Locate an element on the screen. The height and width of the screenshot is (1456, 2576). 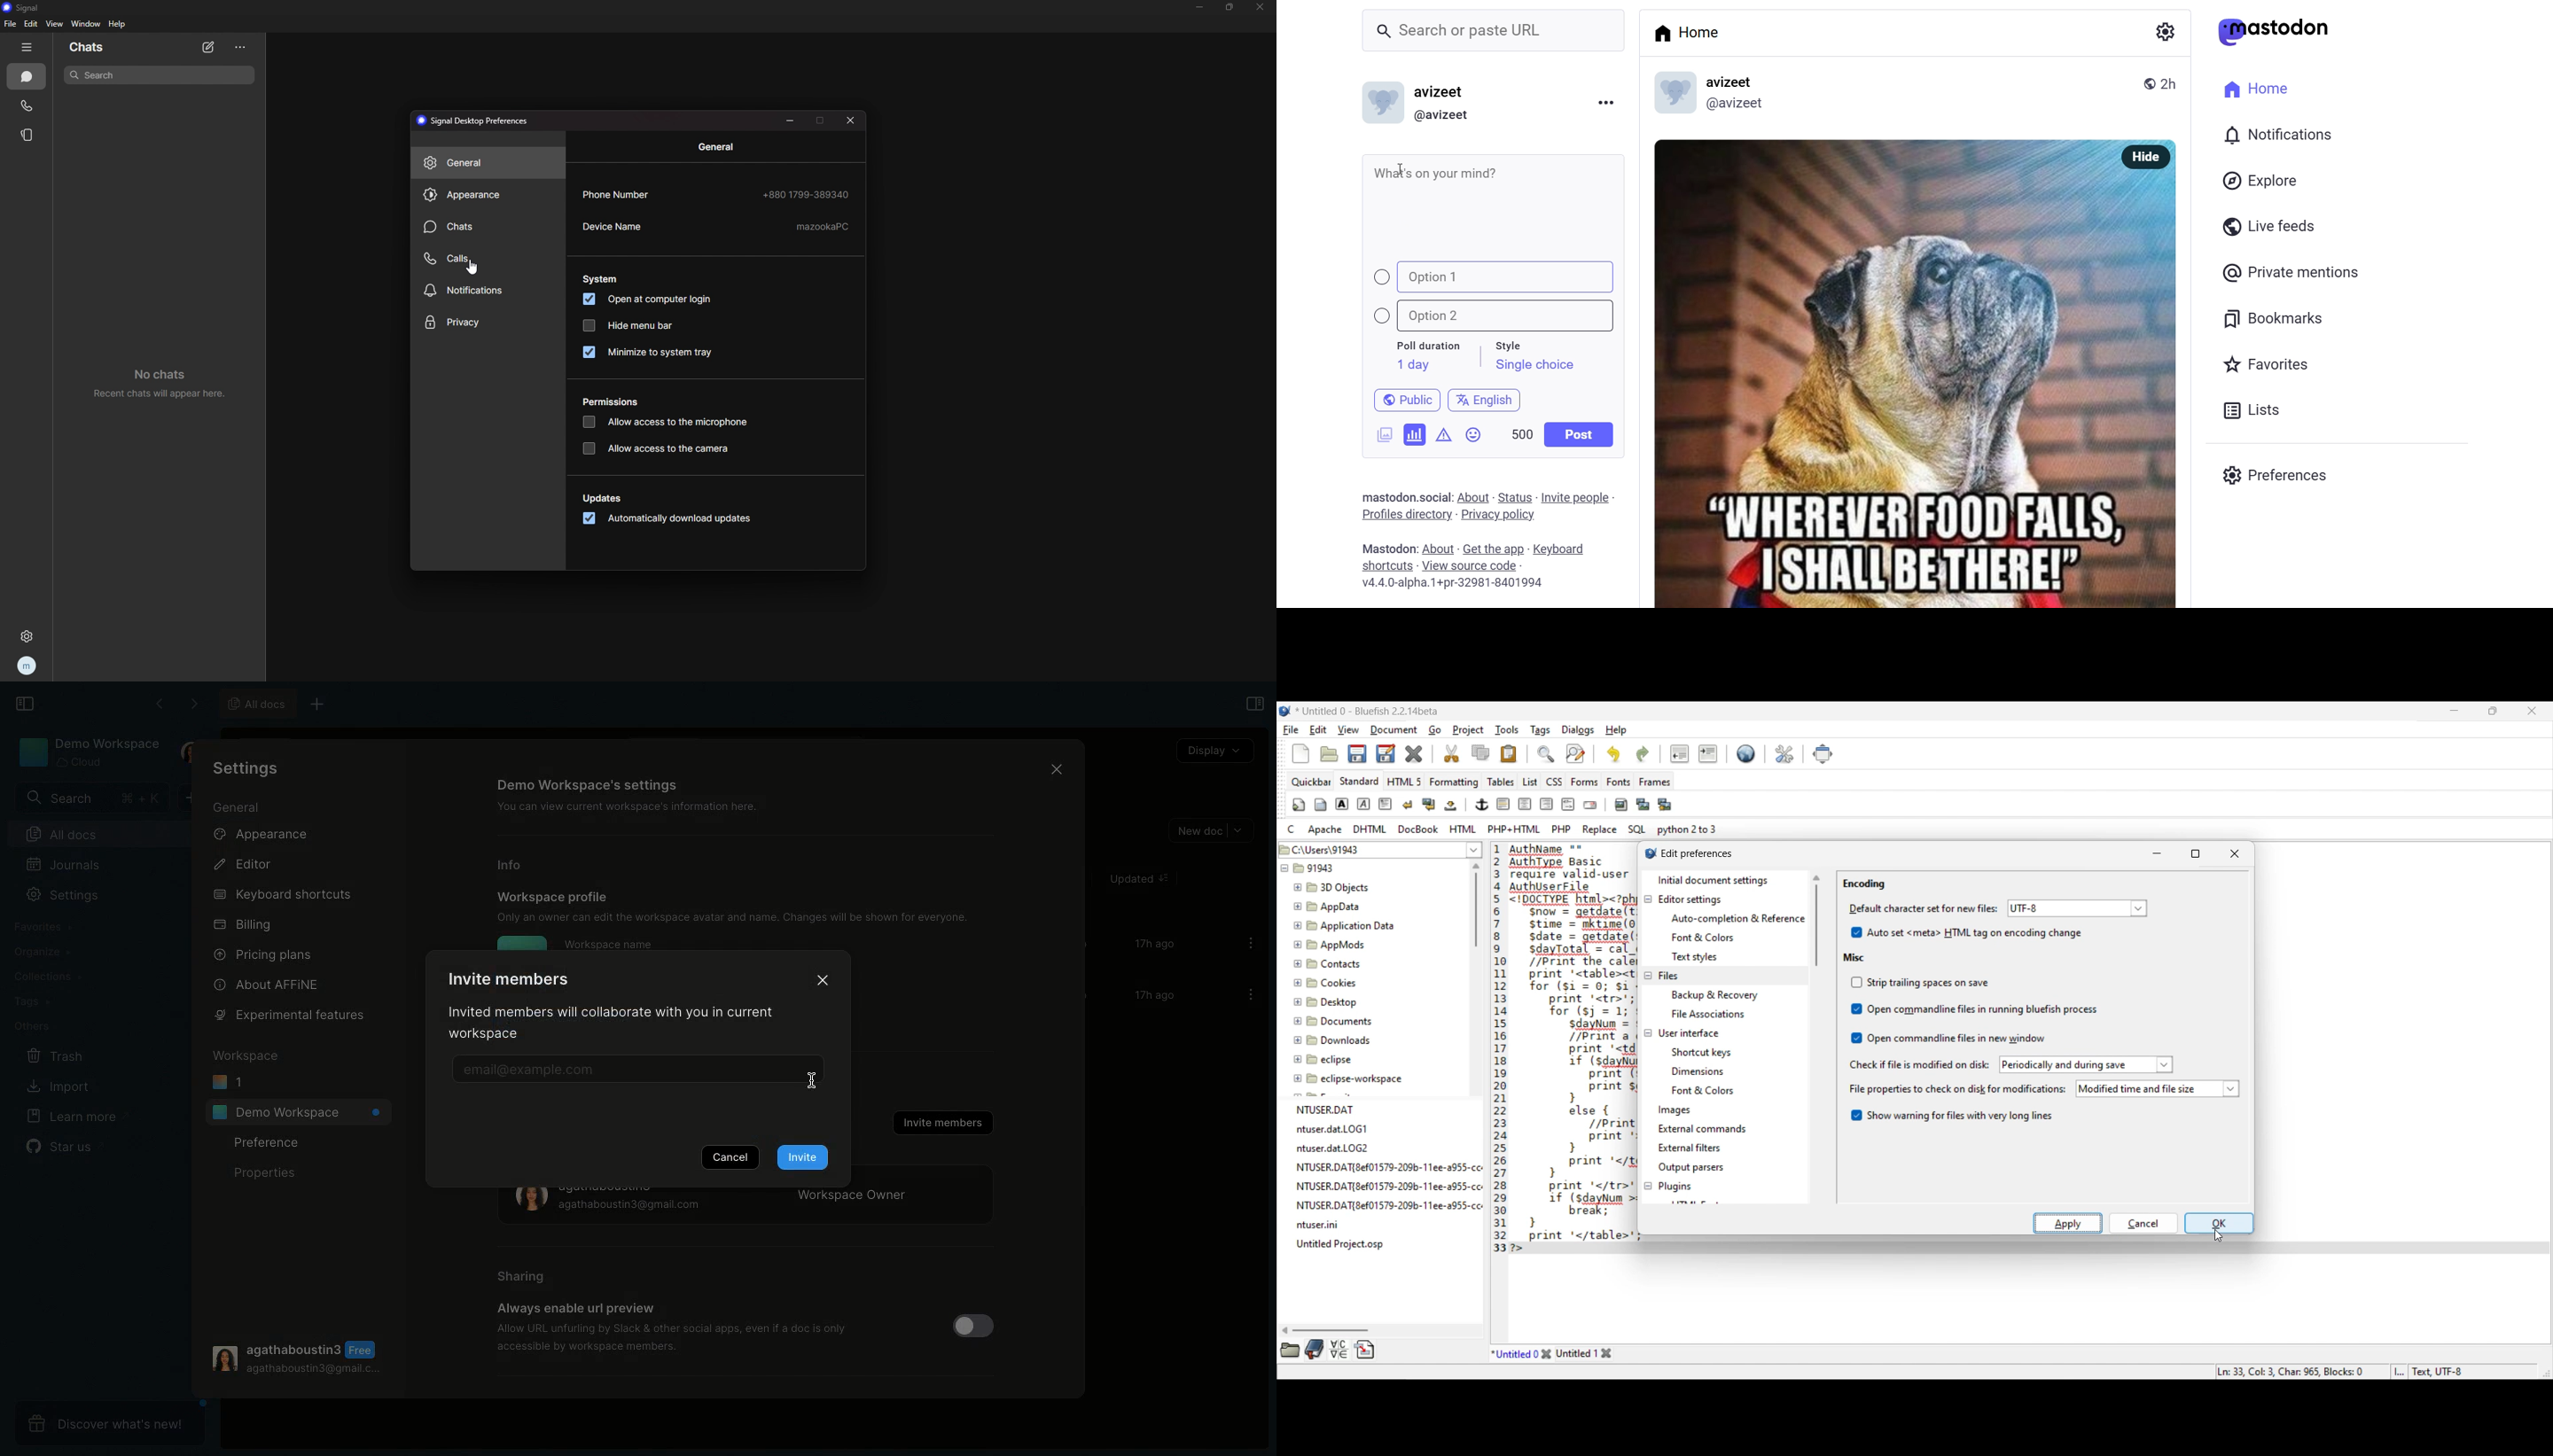
public is located at coordinates (1401, 399).